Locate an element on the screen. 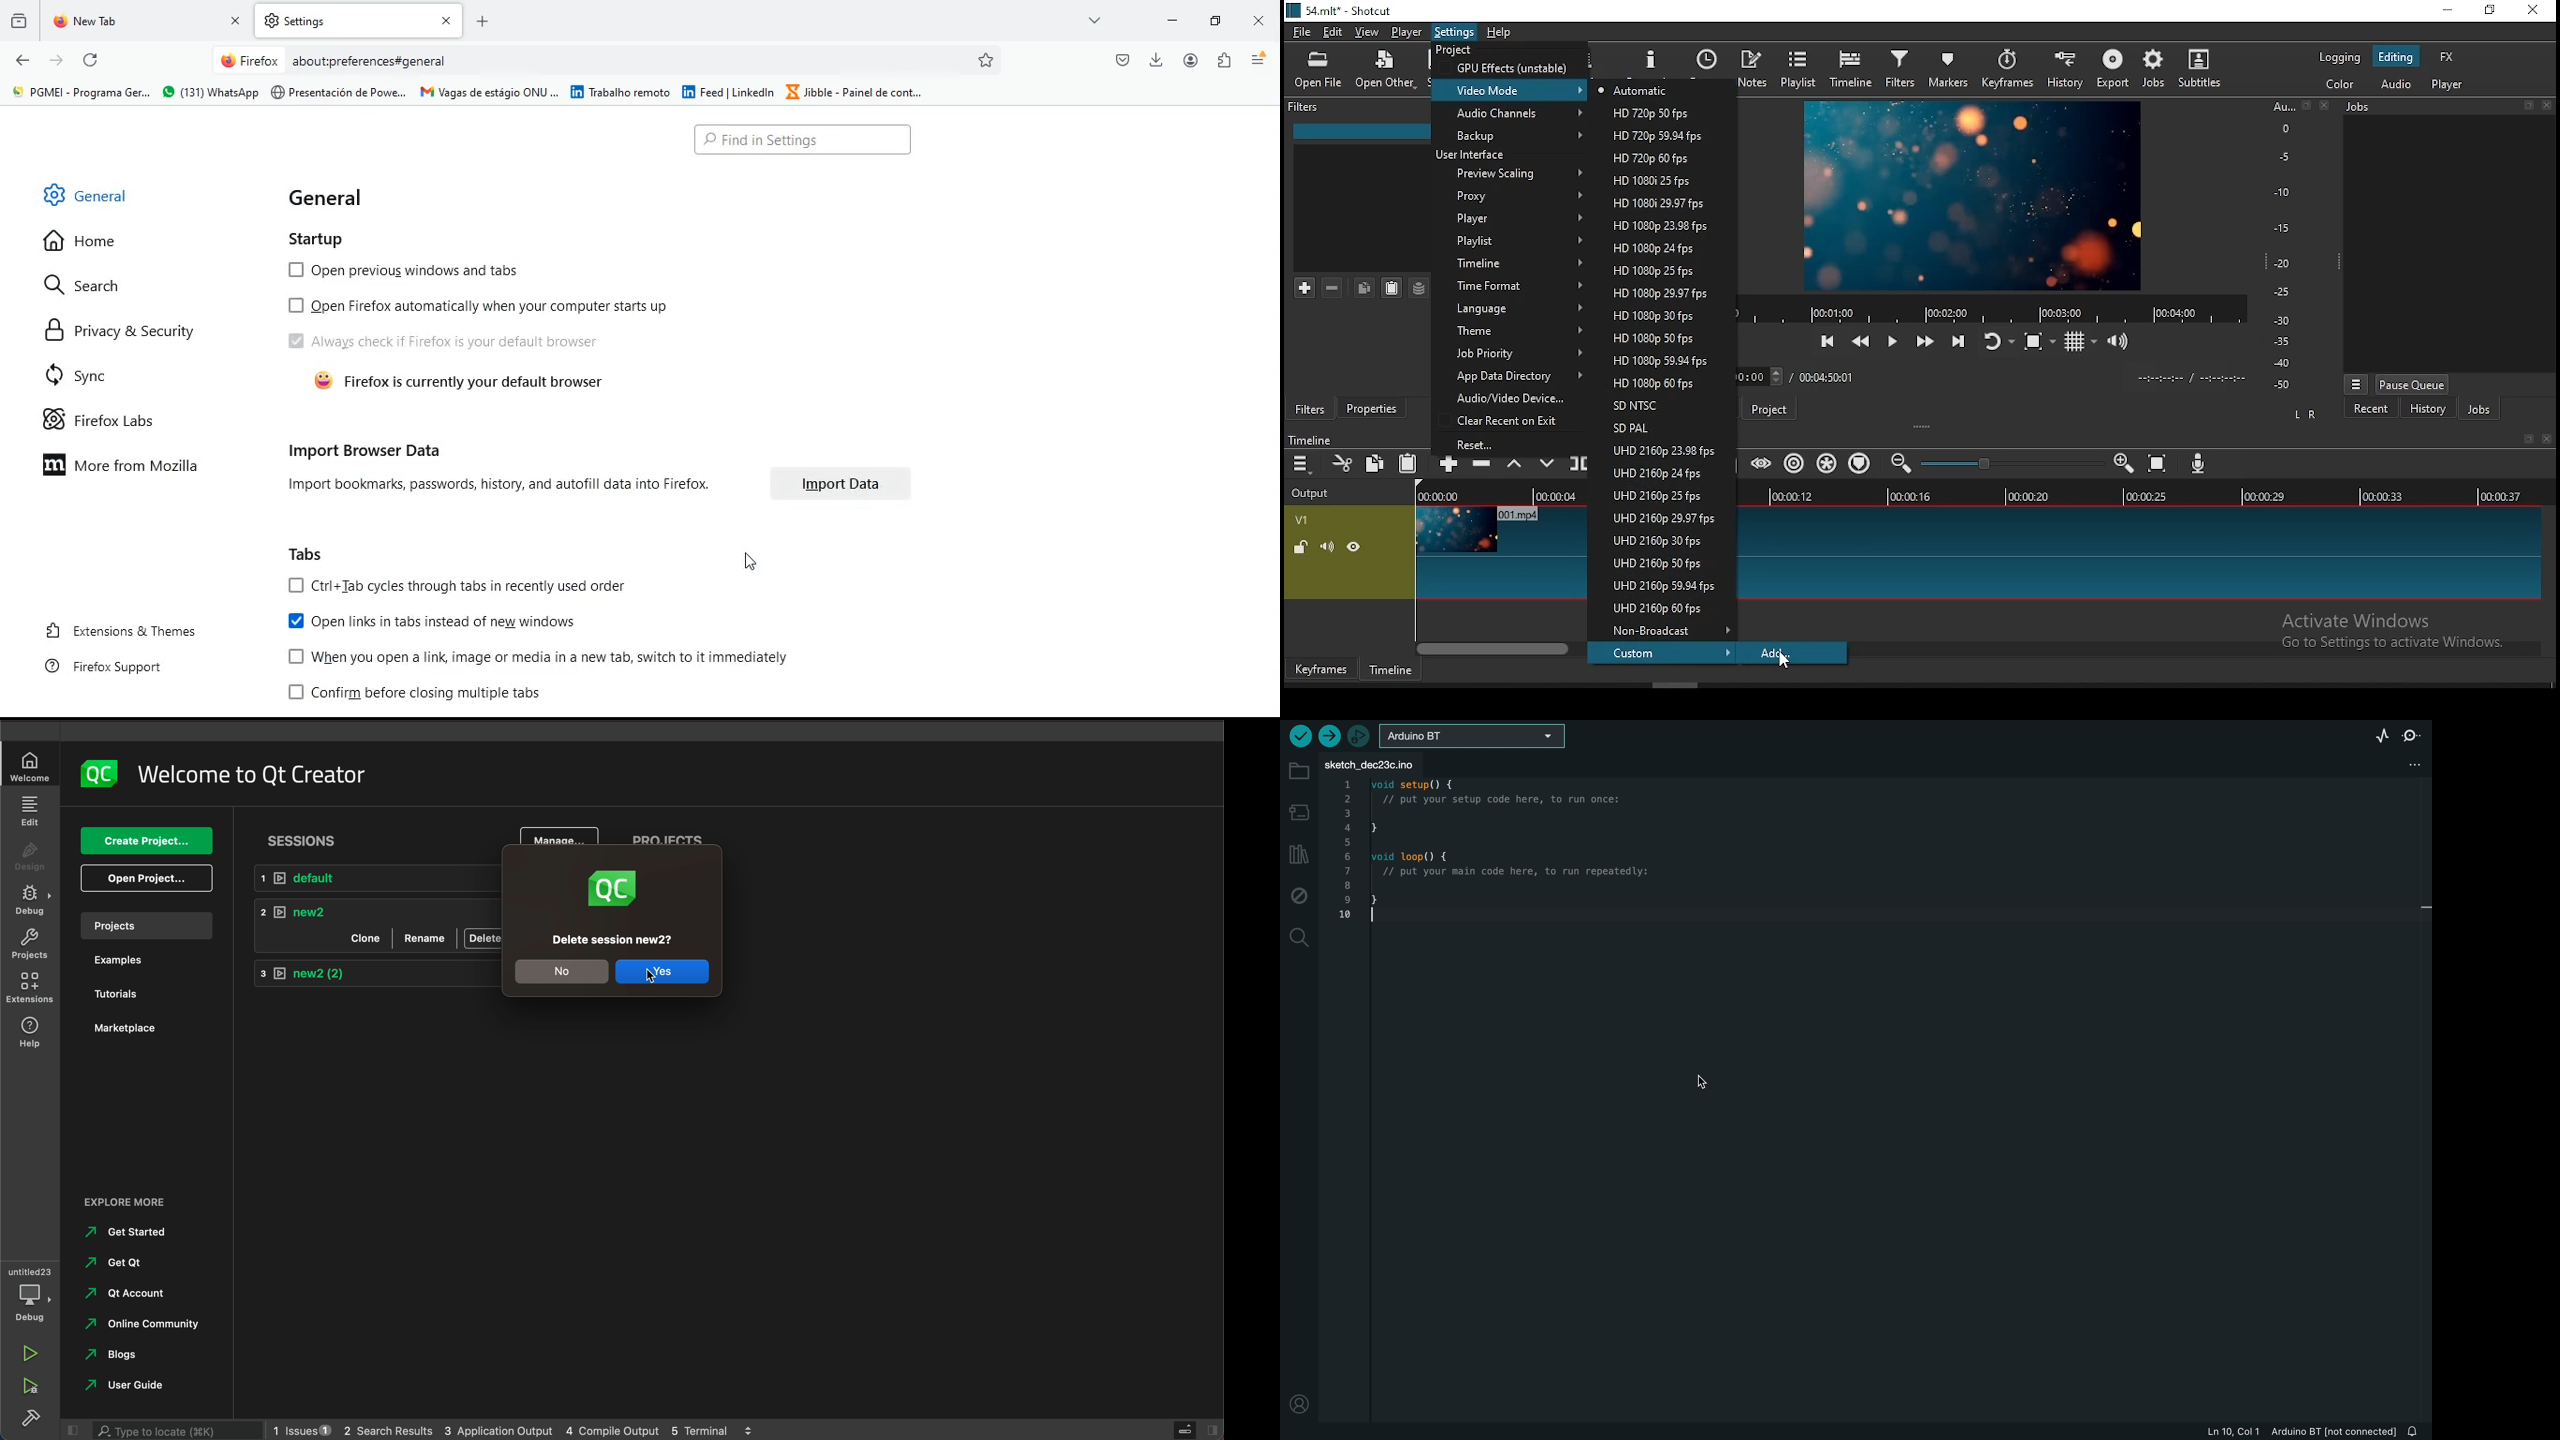 The image size is (2576, 1456). | Trabalho remoto is located at coordinates (620, 92).